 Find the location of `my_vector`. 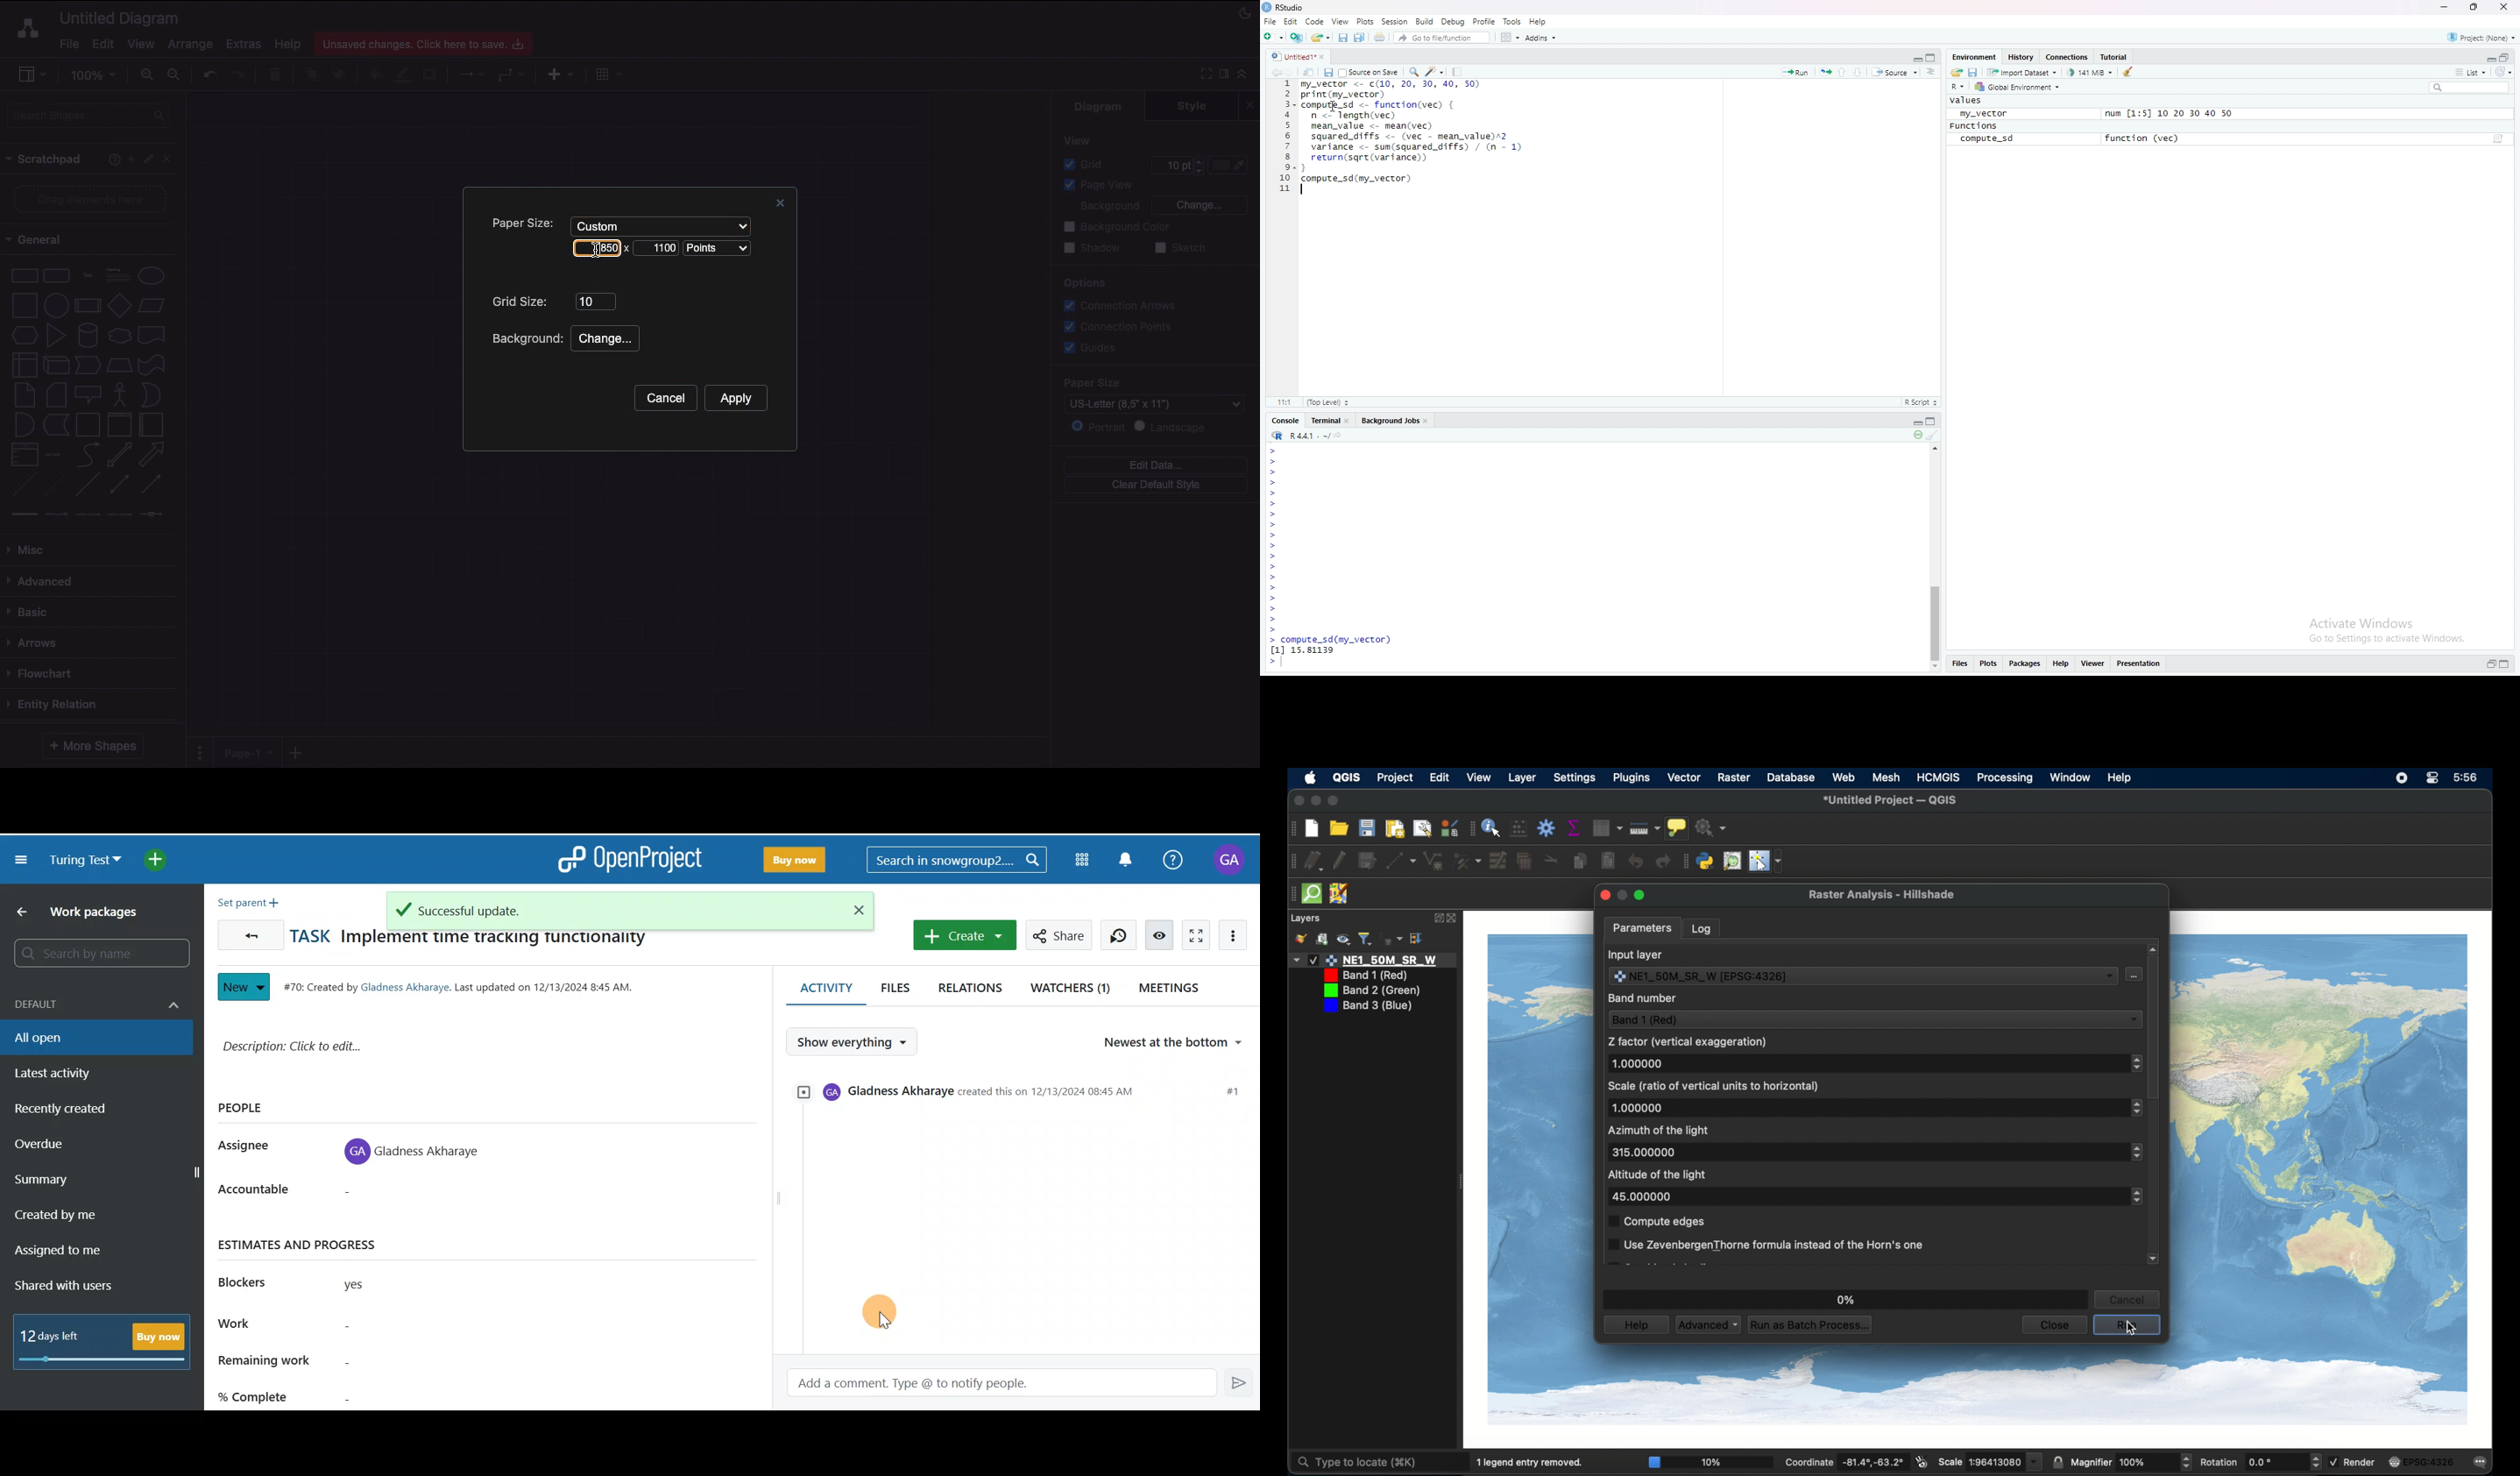

my_vector is located at coordinates (1981, 113).